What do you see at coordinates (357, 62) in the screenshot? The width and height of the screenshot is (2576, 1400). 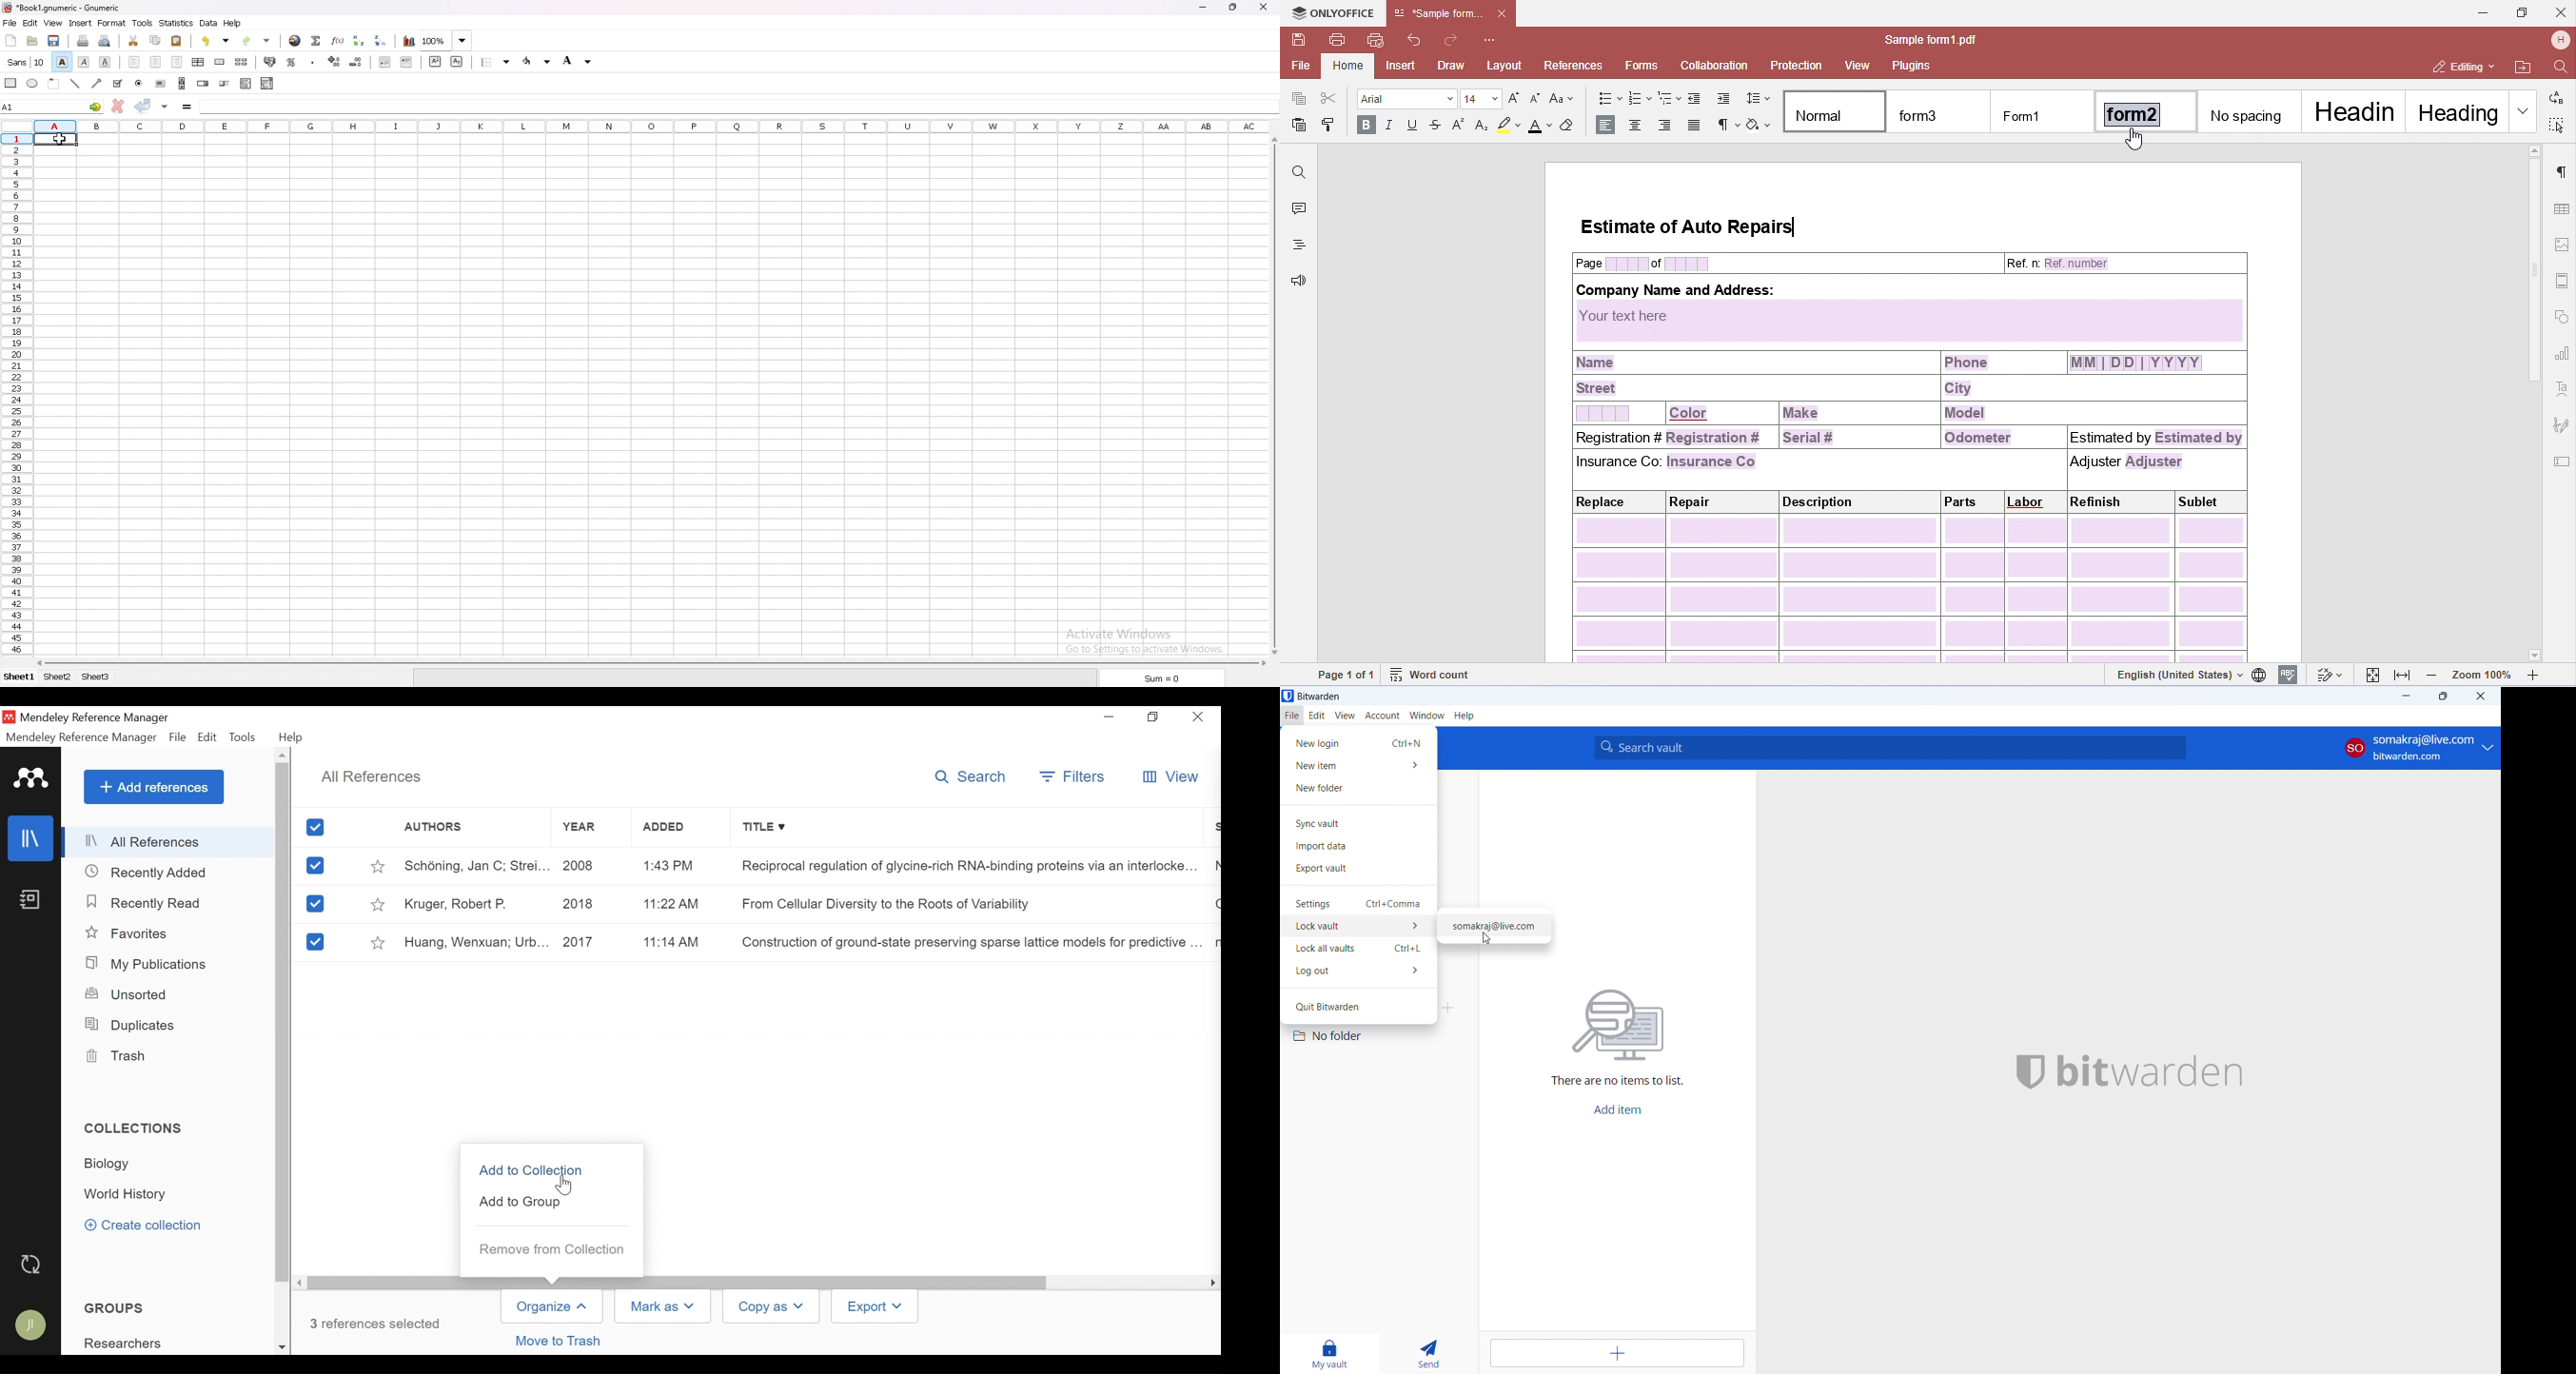 I see `decrease decimal` at bounding box center [357, 62].